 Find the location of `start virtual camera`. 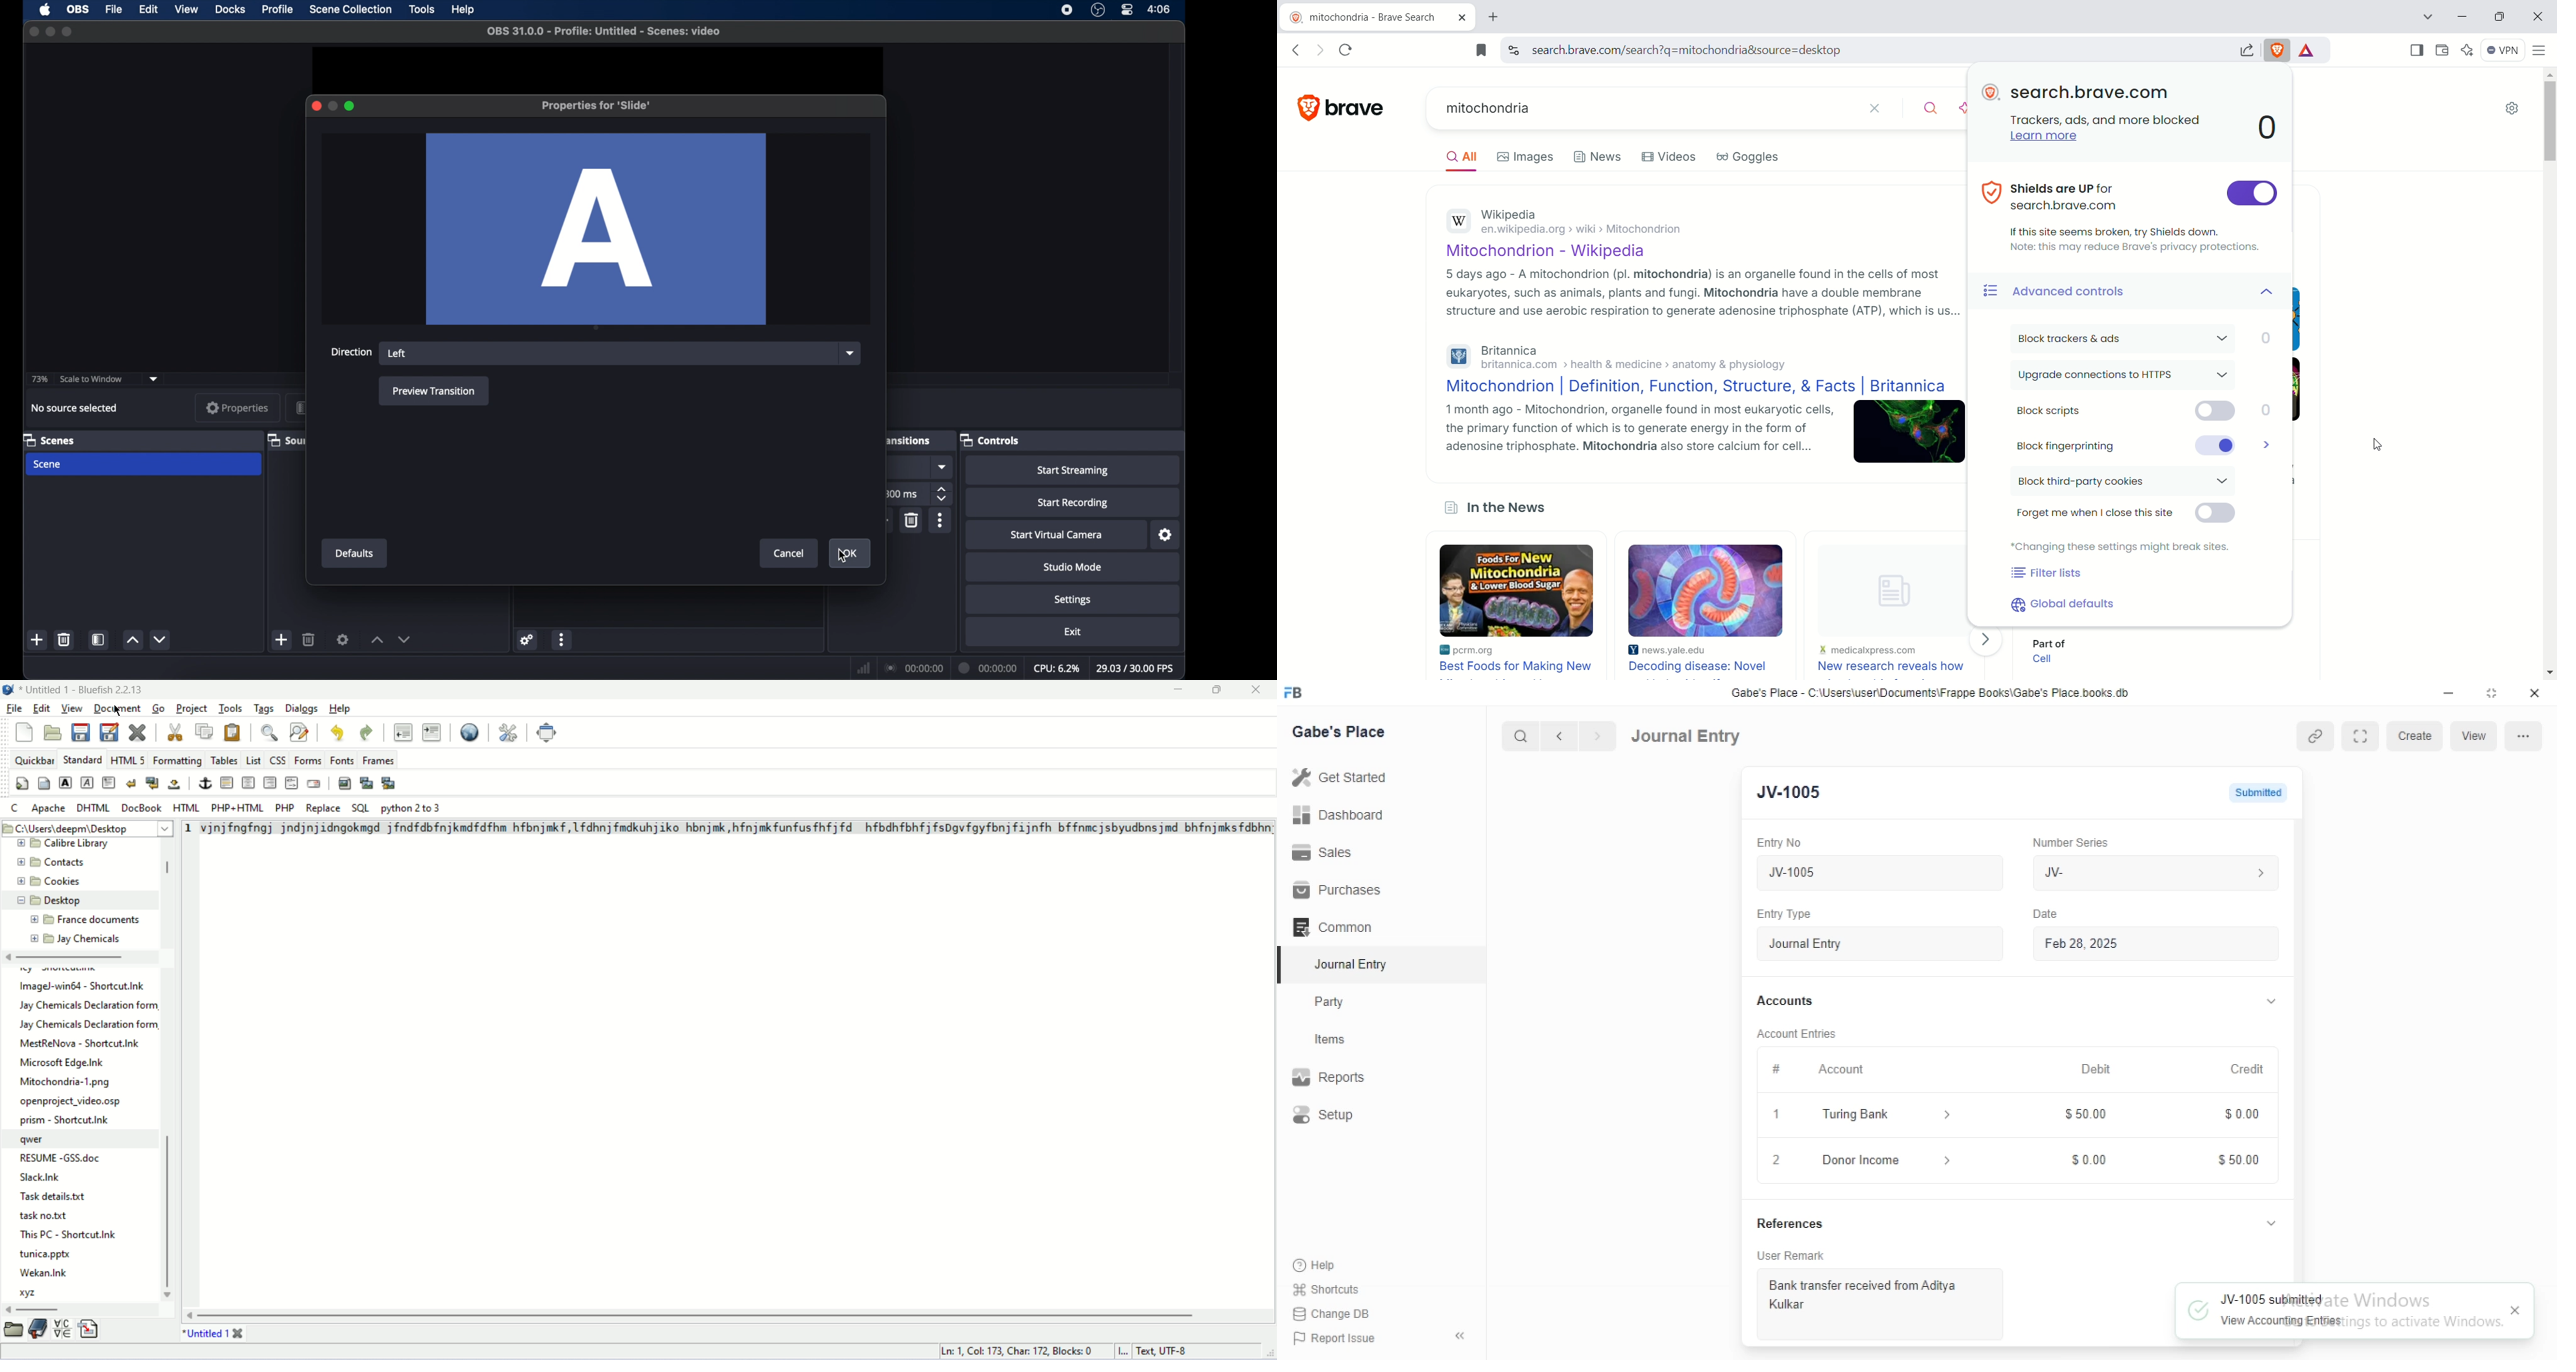

start virtual camera is located at coordinates (1057, 535).